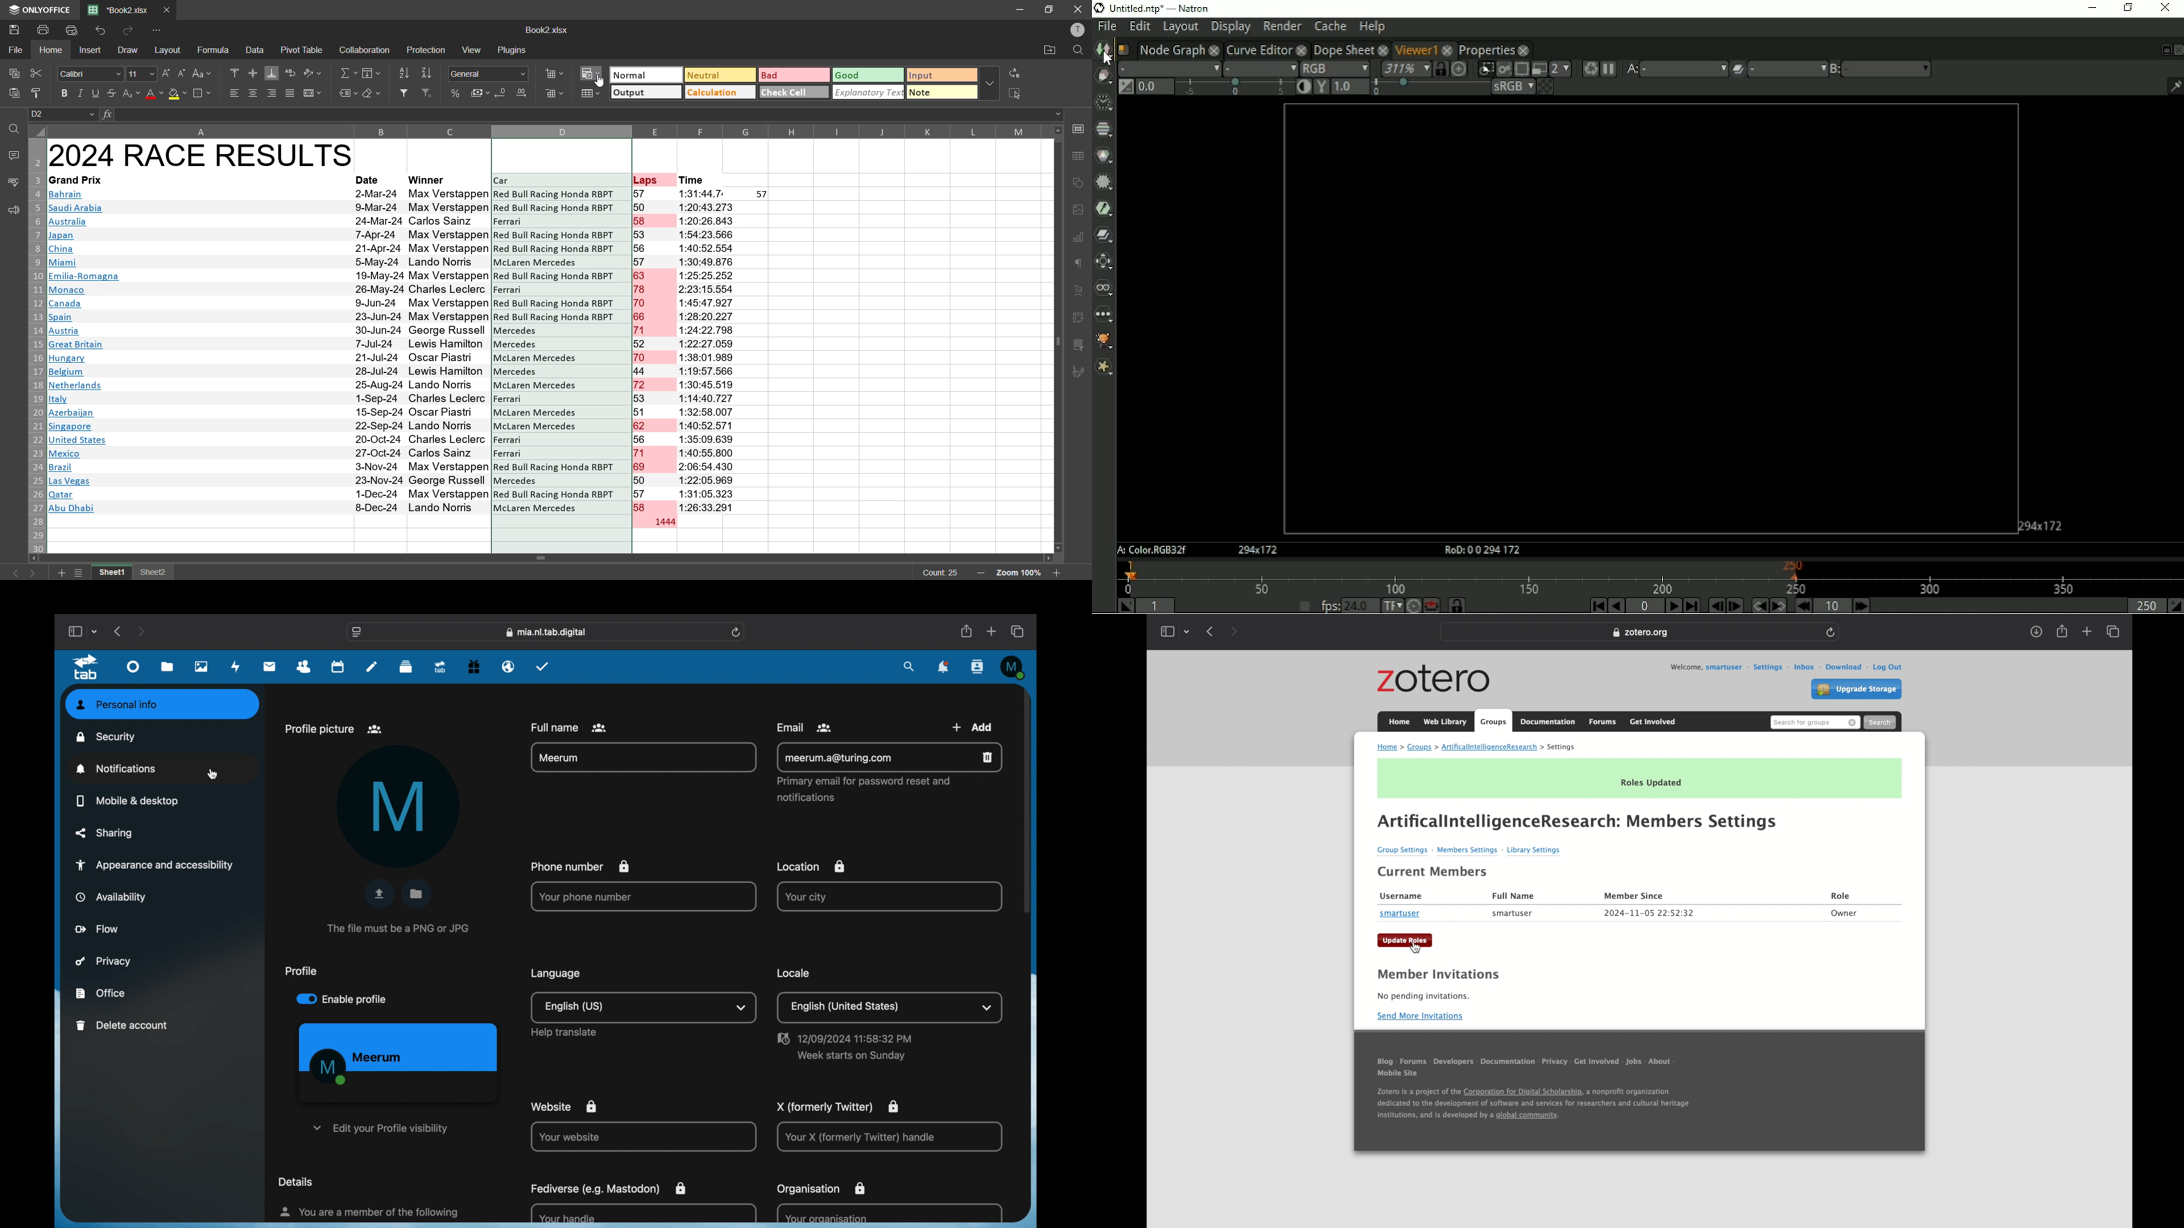 The width and height of the screenshot is (2184, 1232). What do you see at coordinates (253, 92) in the screenshot?
I see `align center` at bounding box center [253, 92].